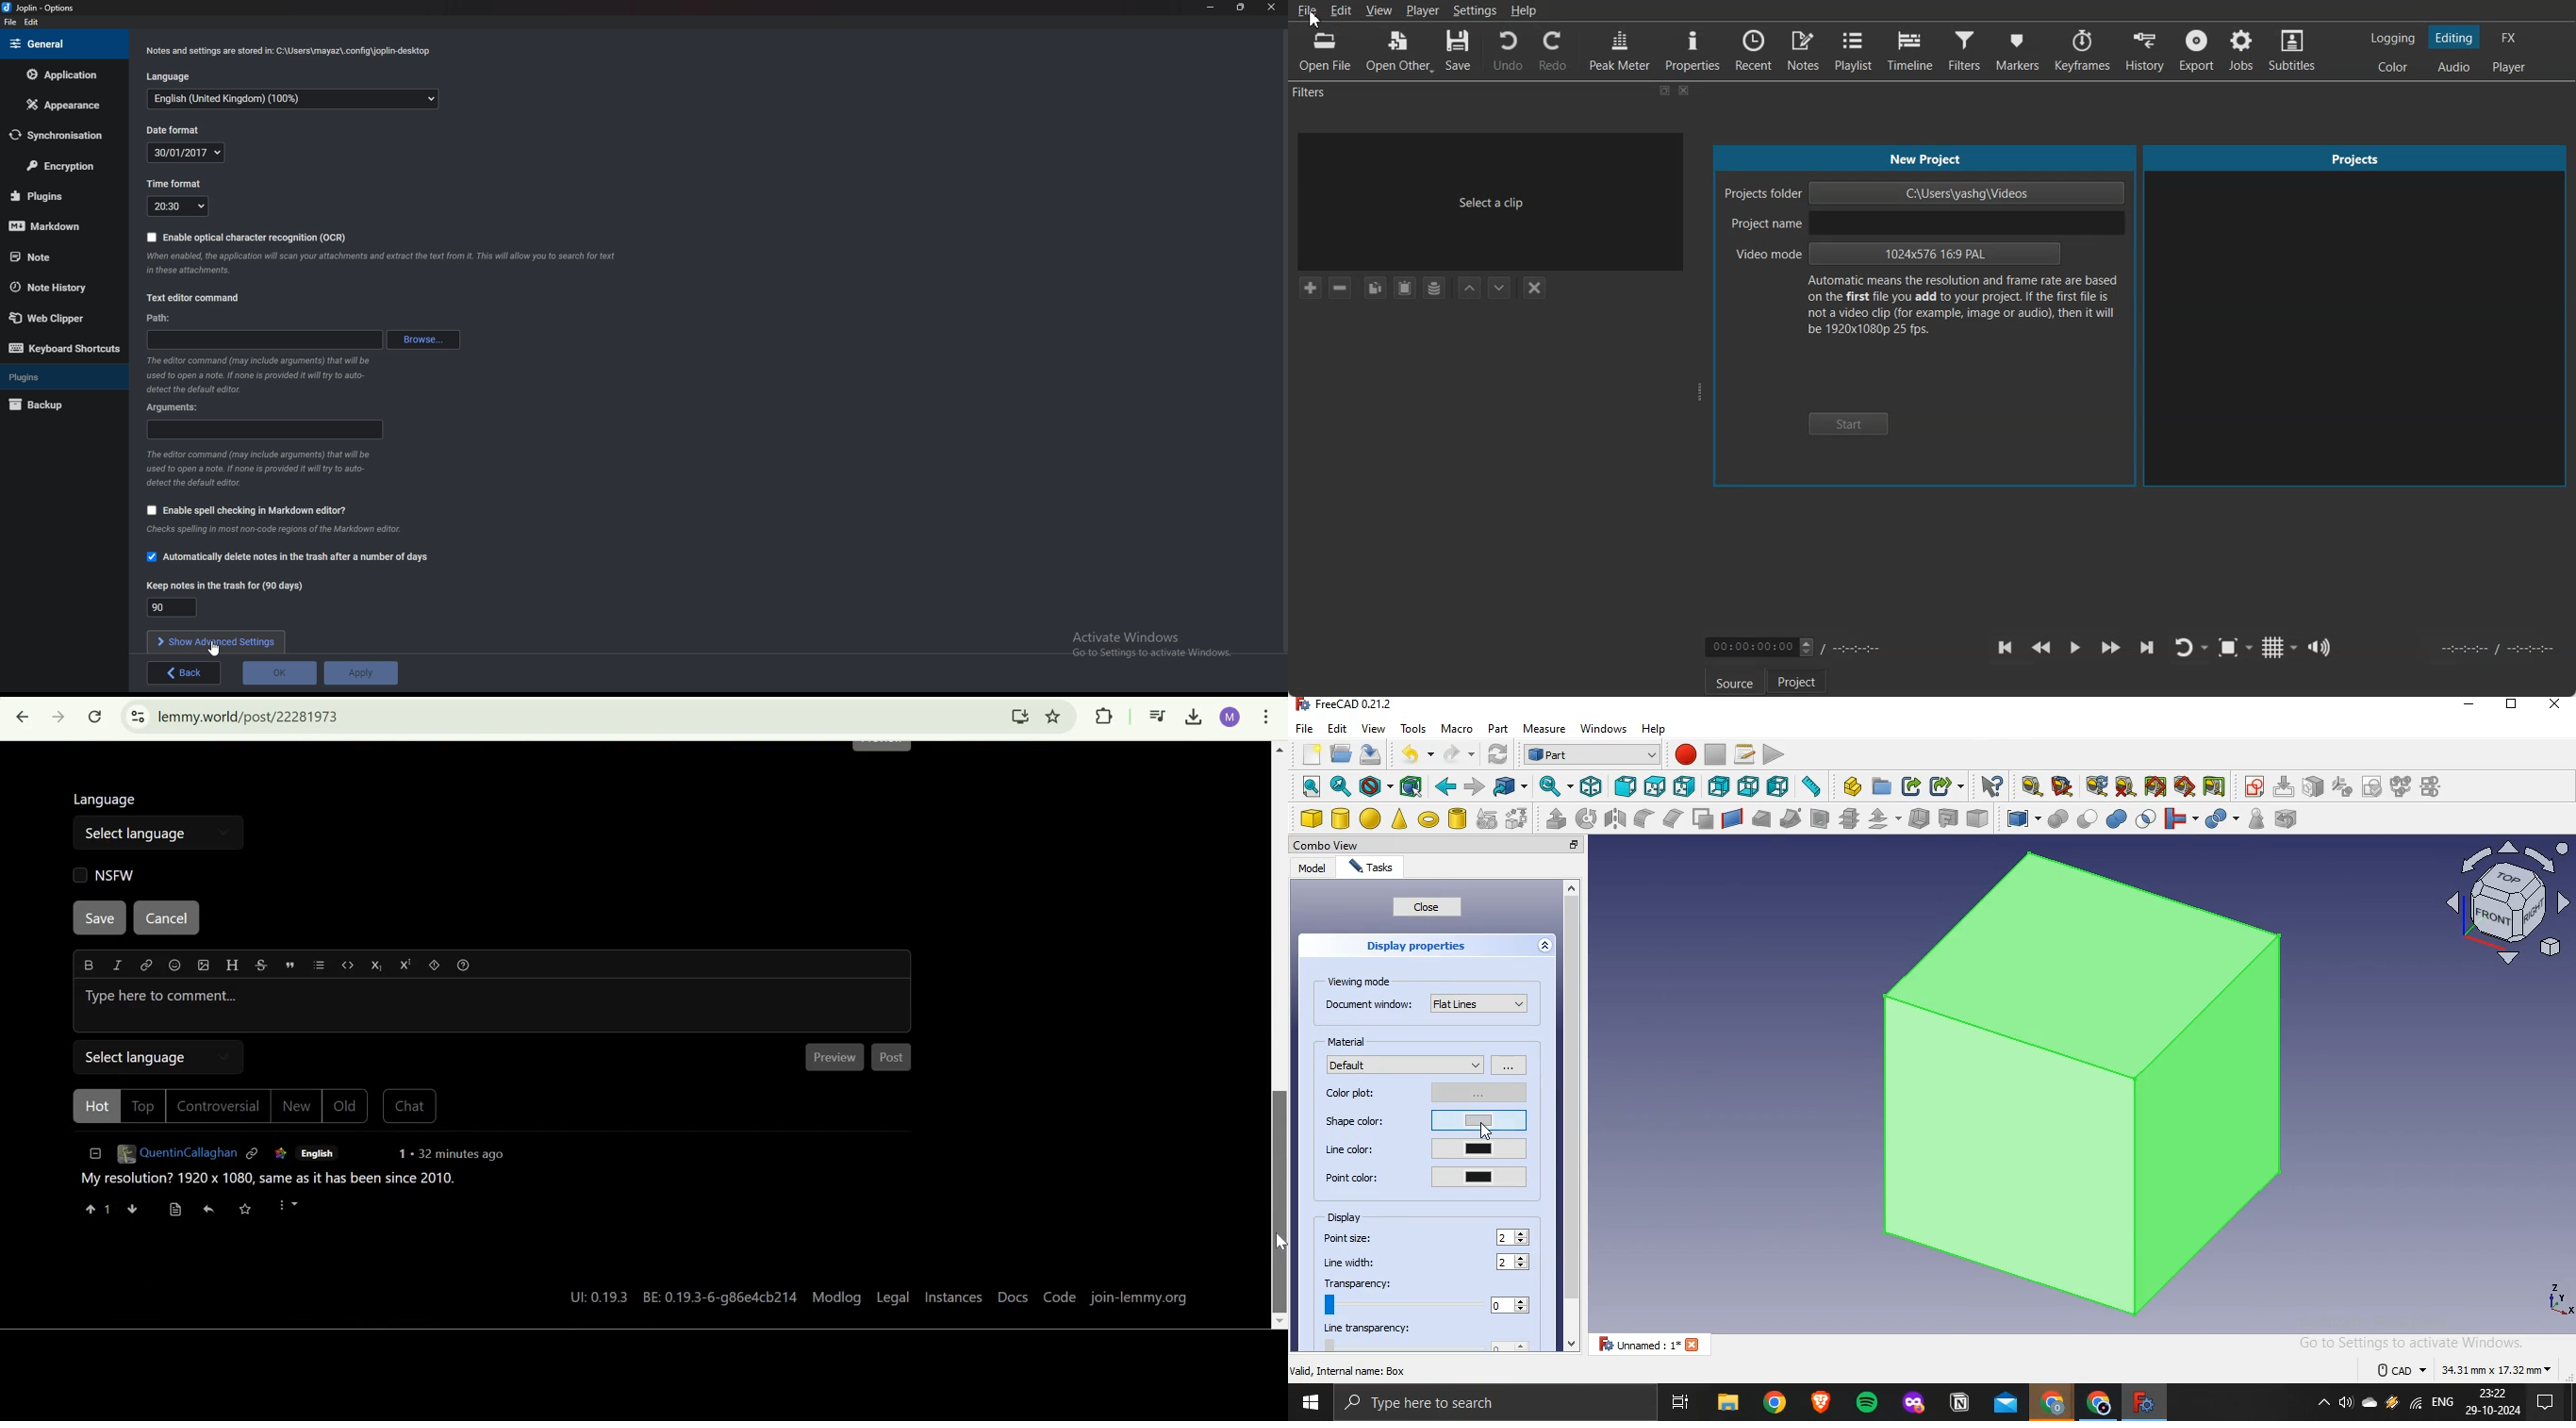  Describe the element at coordinates (1311, 818) in the screenshot. I see `cube` at that location.